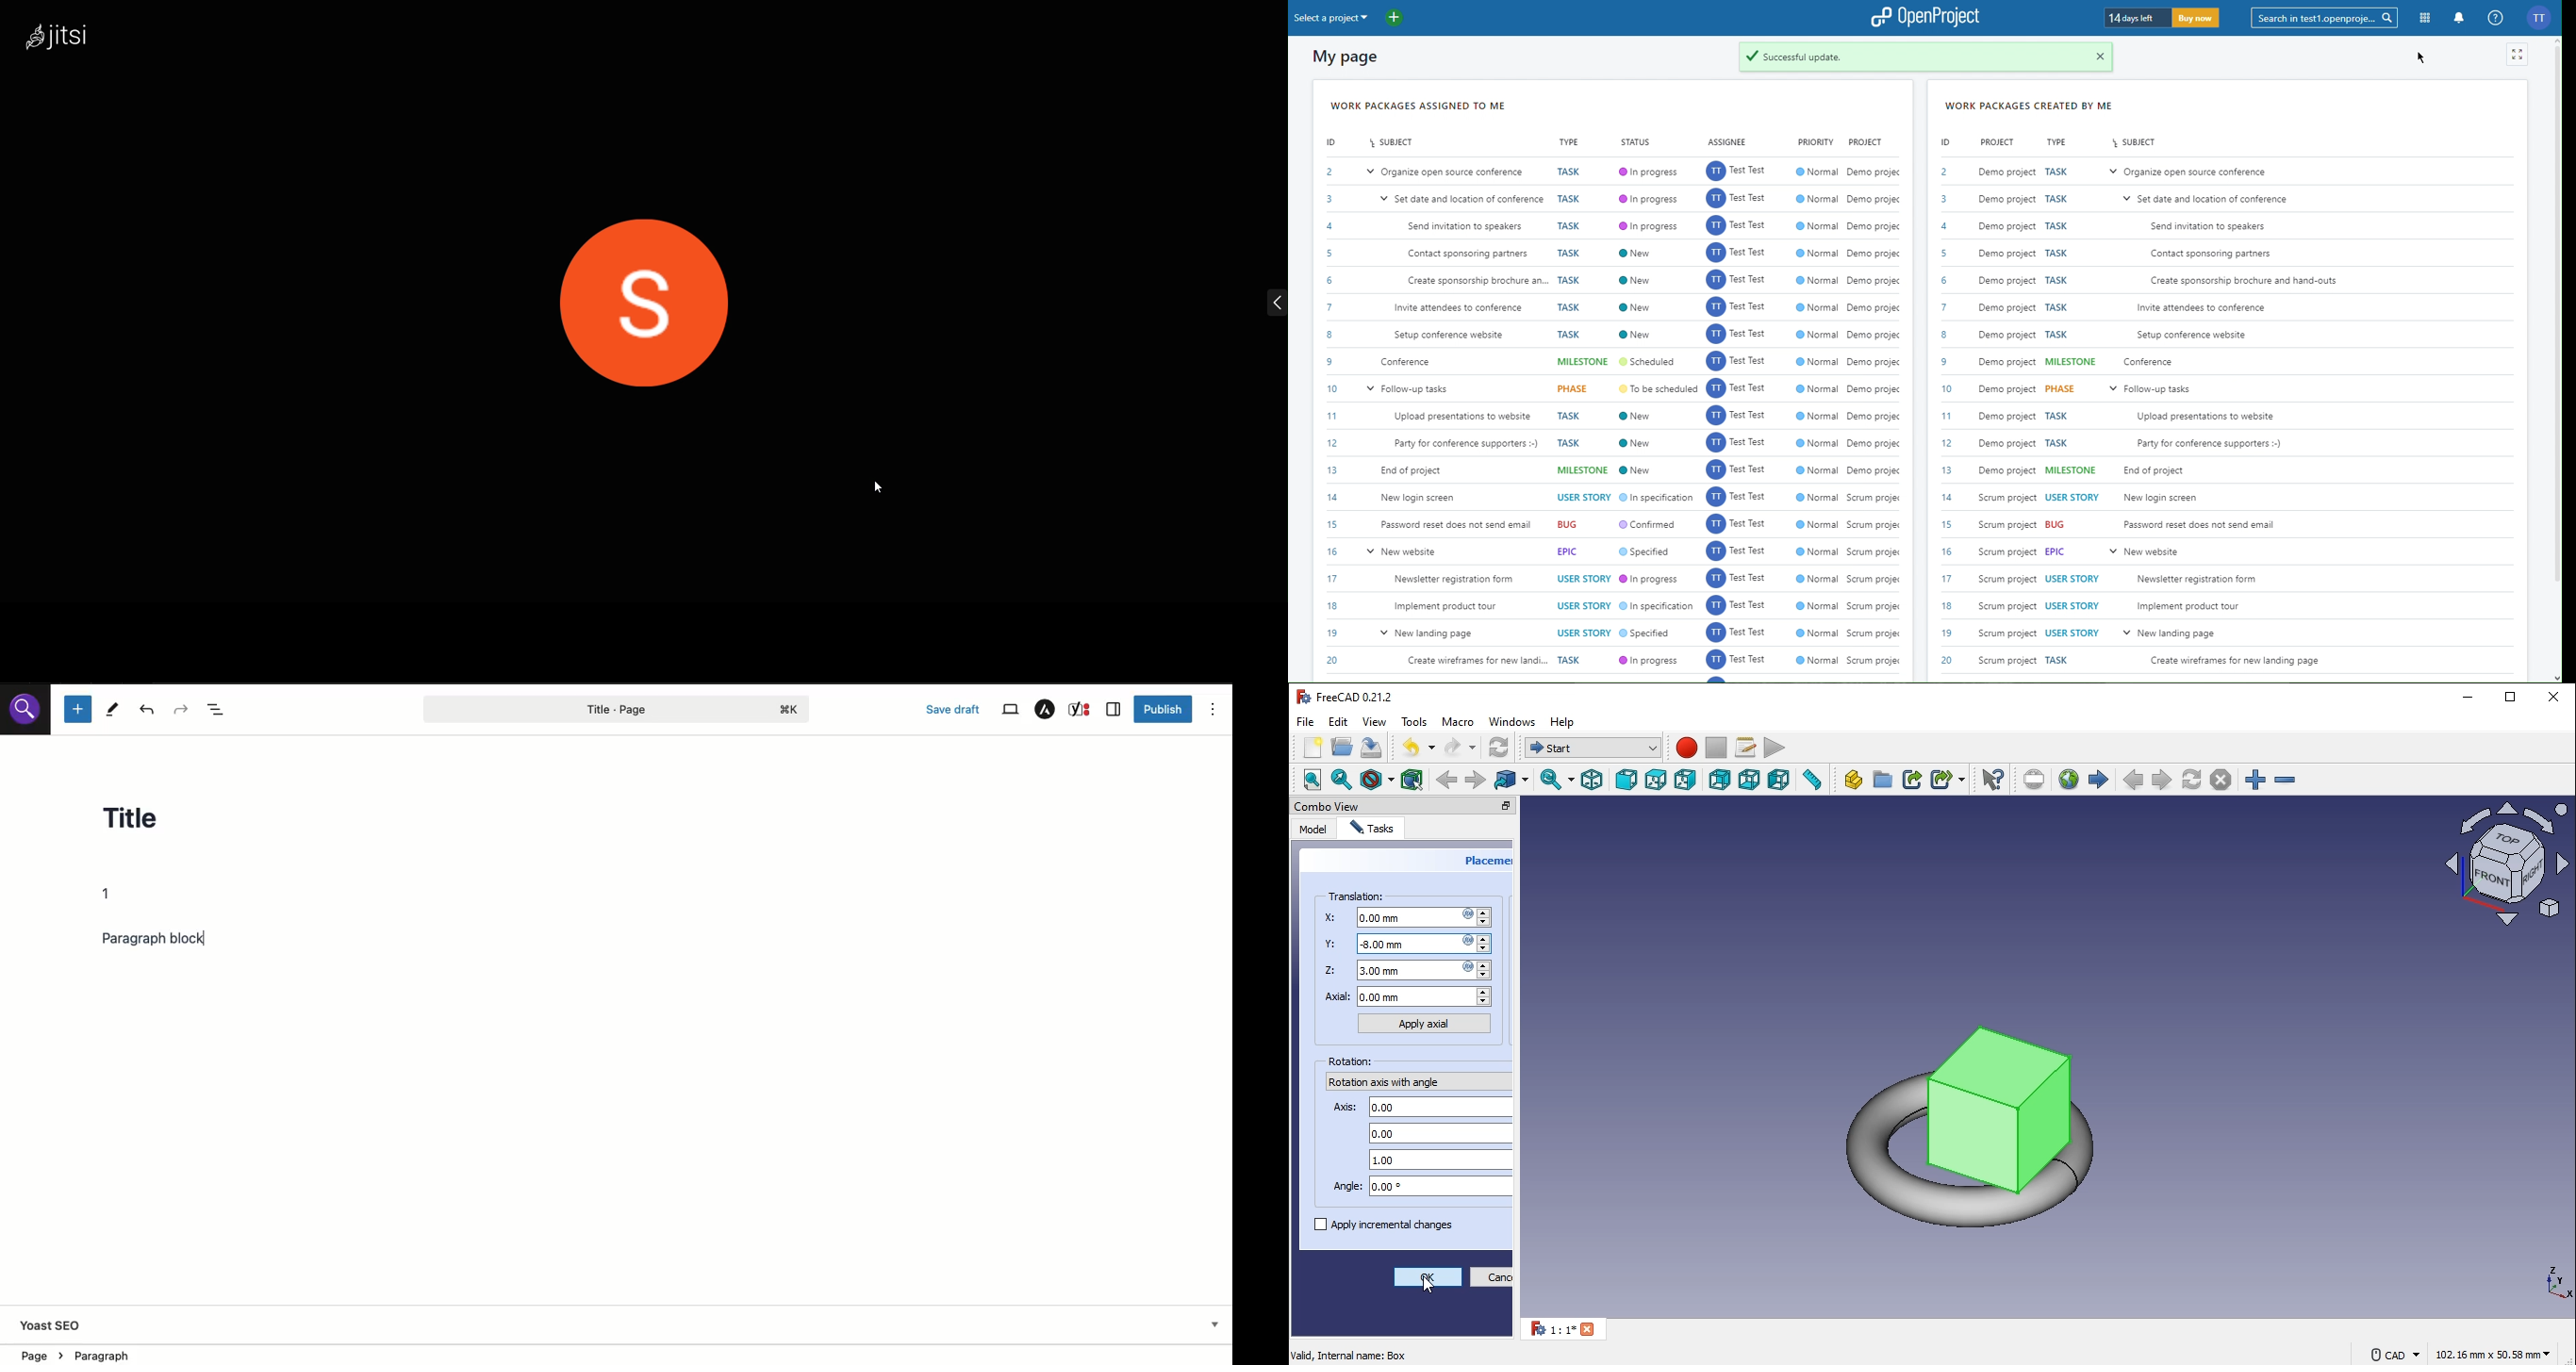  Describe the element at coordinates (1637, 292) in the screenshot. I see `New` at that location.